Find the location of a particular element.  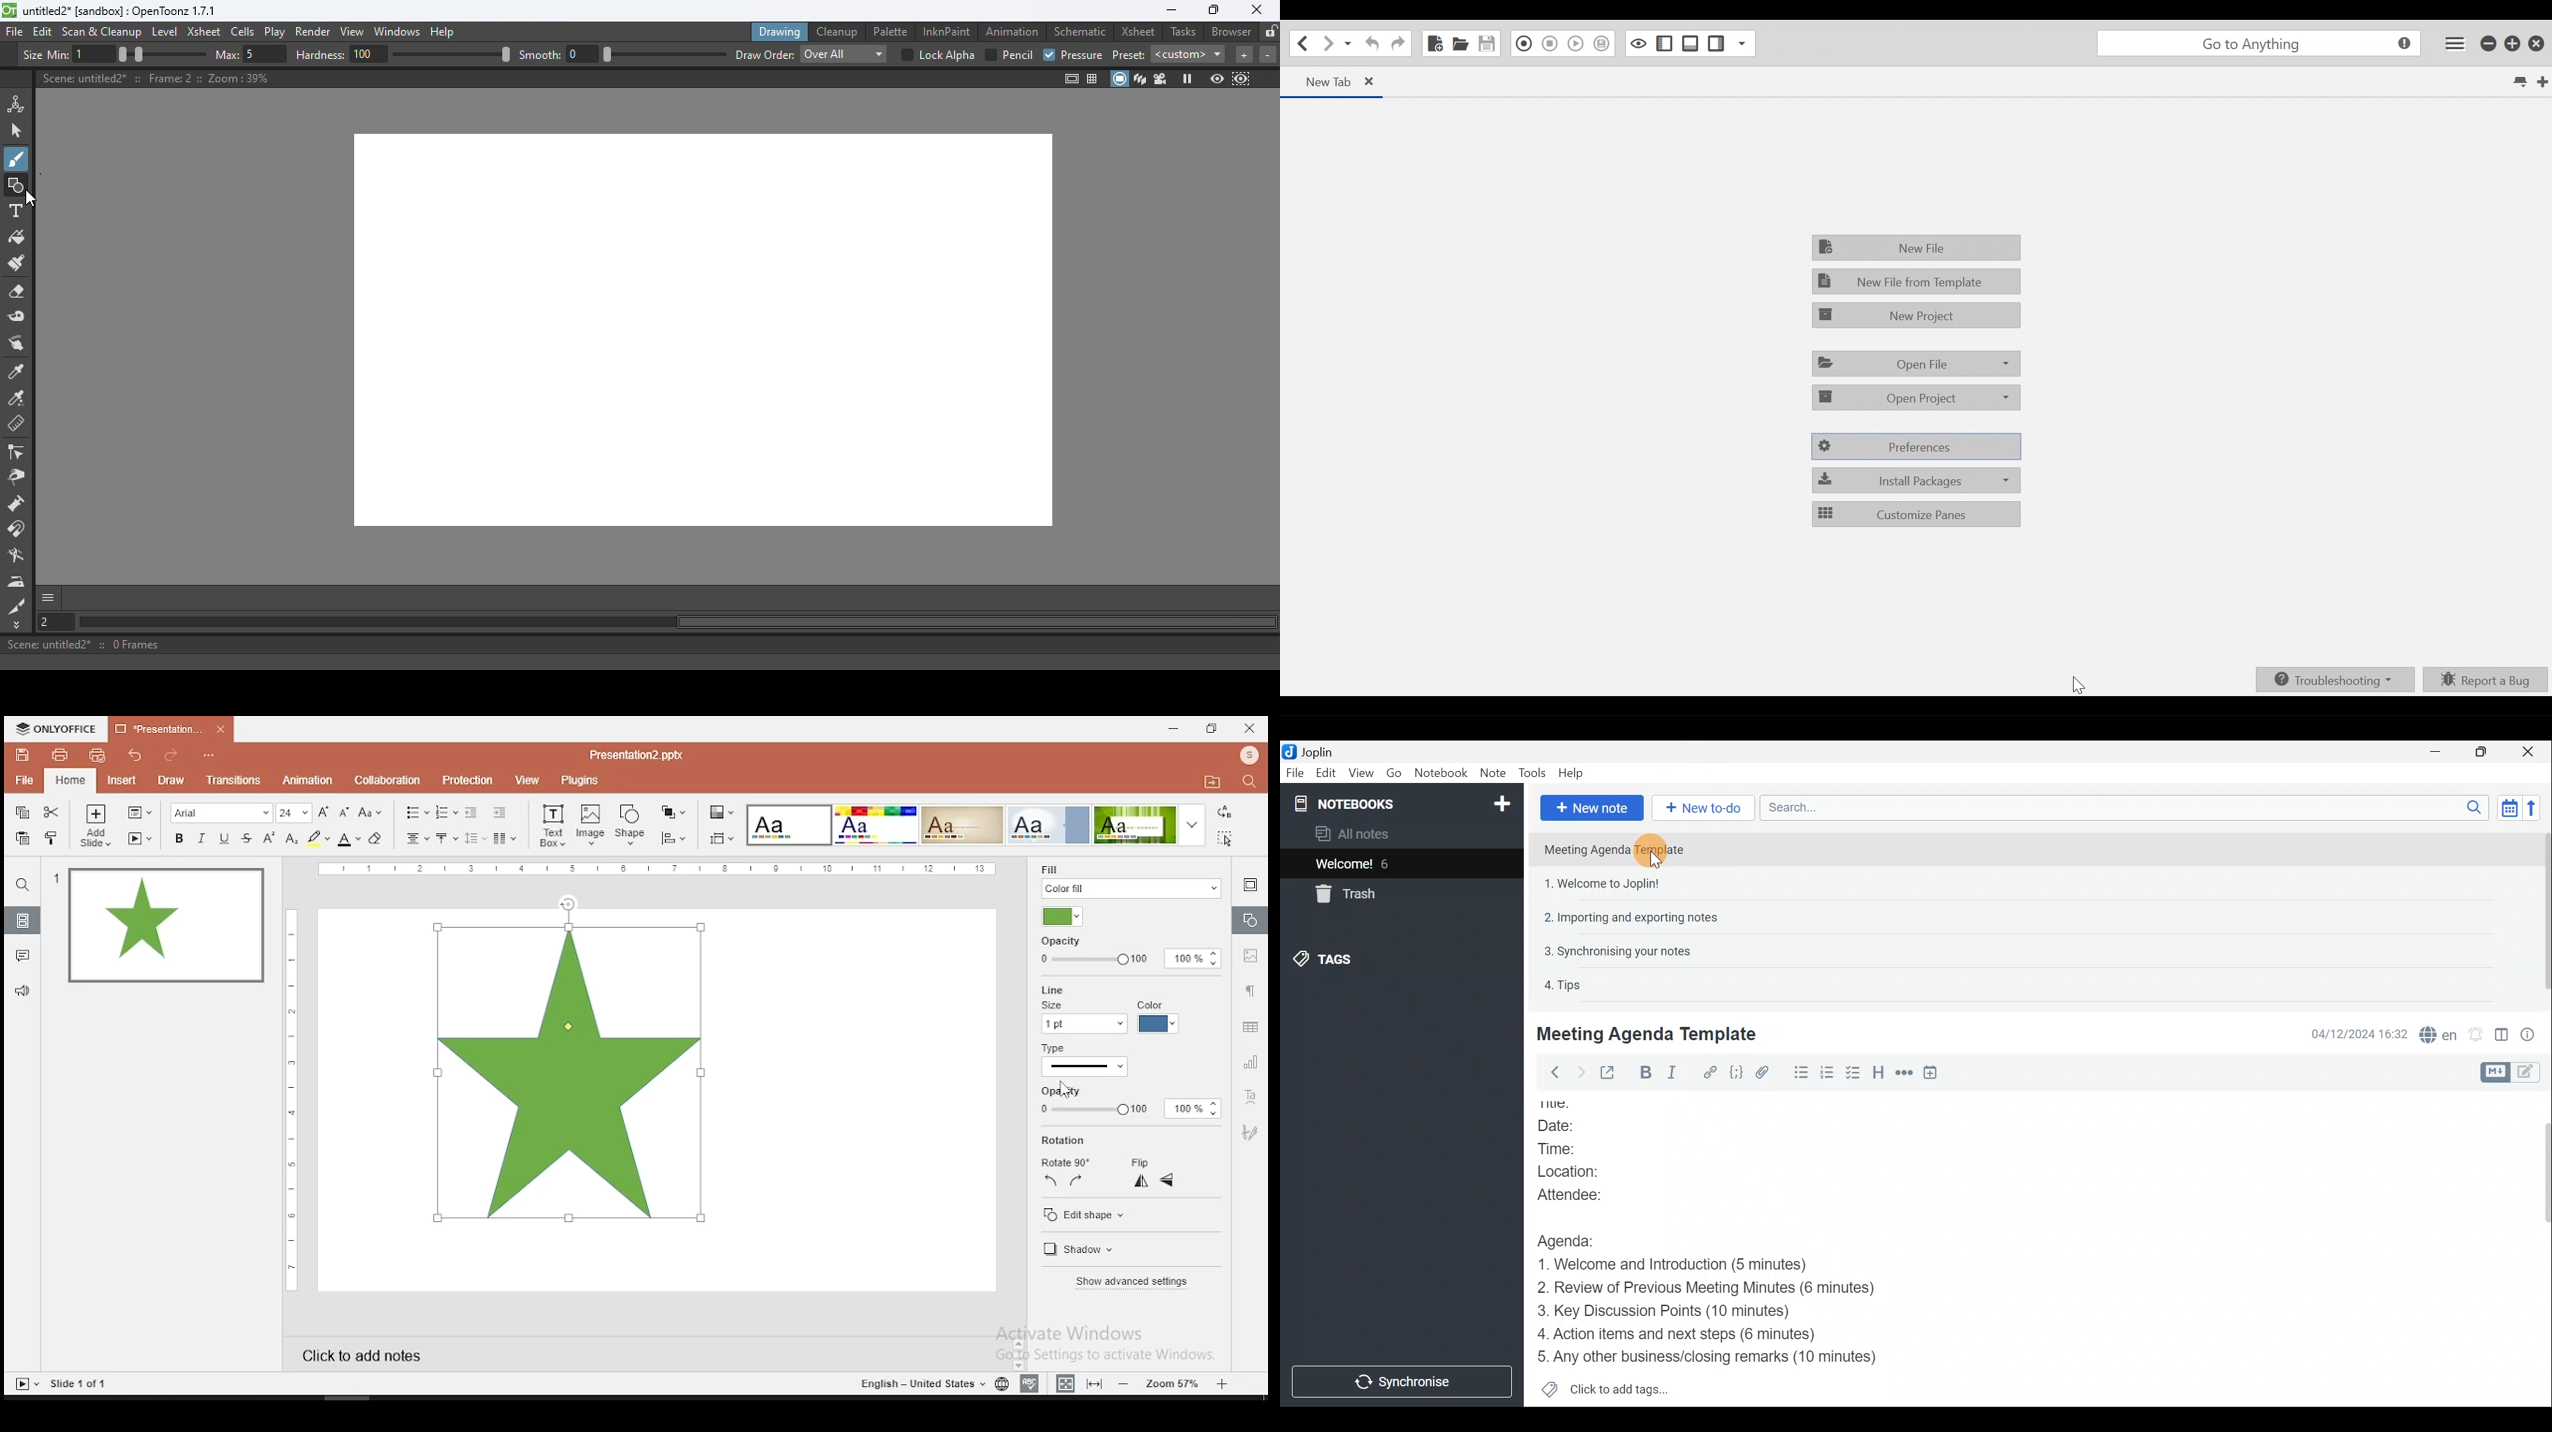

New to-do is located at coordinates (1700, 808).